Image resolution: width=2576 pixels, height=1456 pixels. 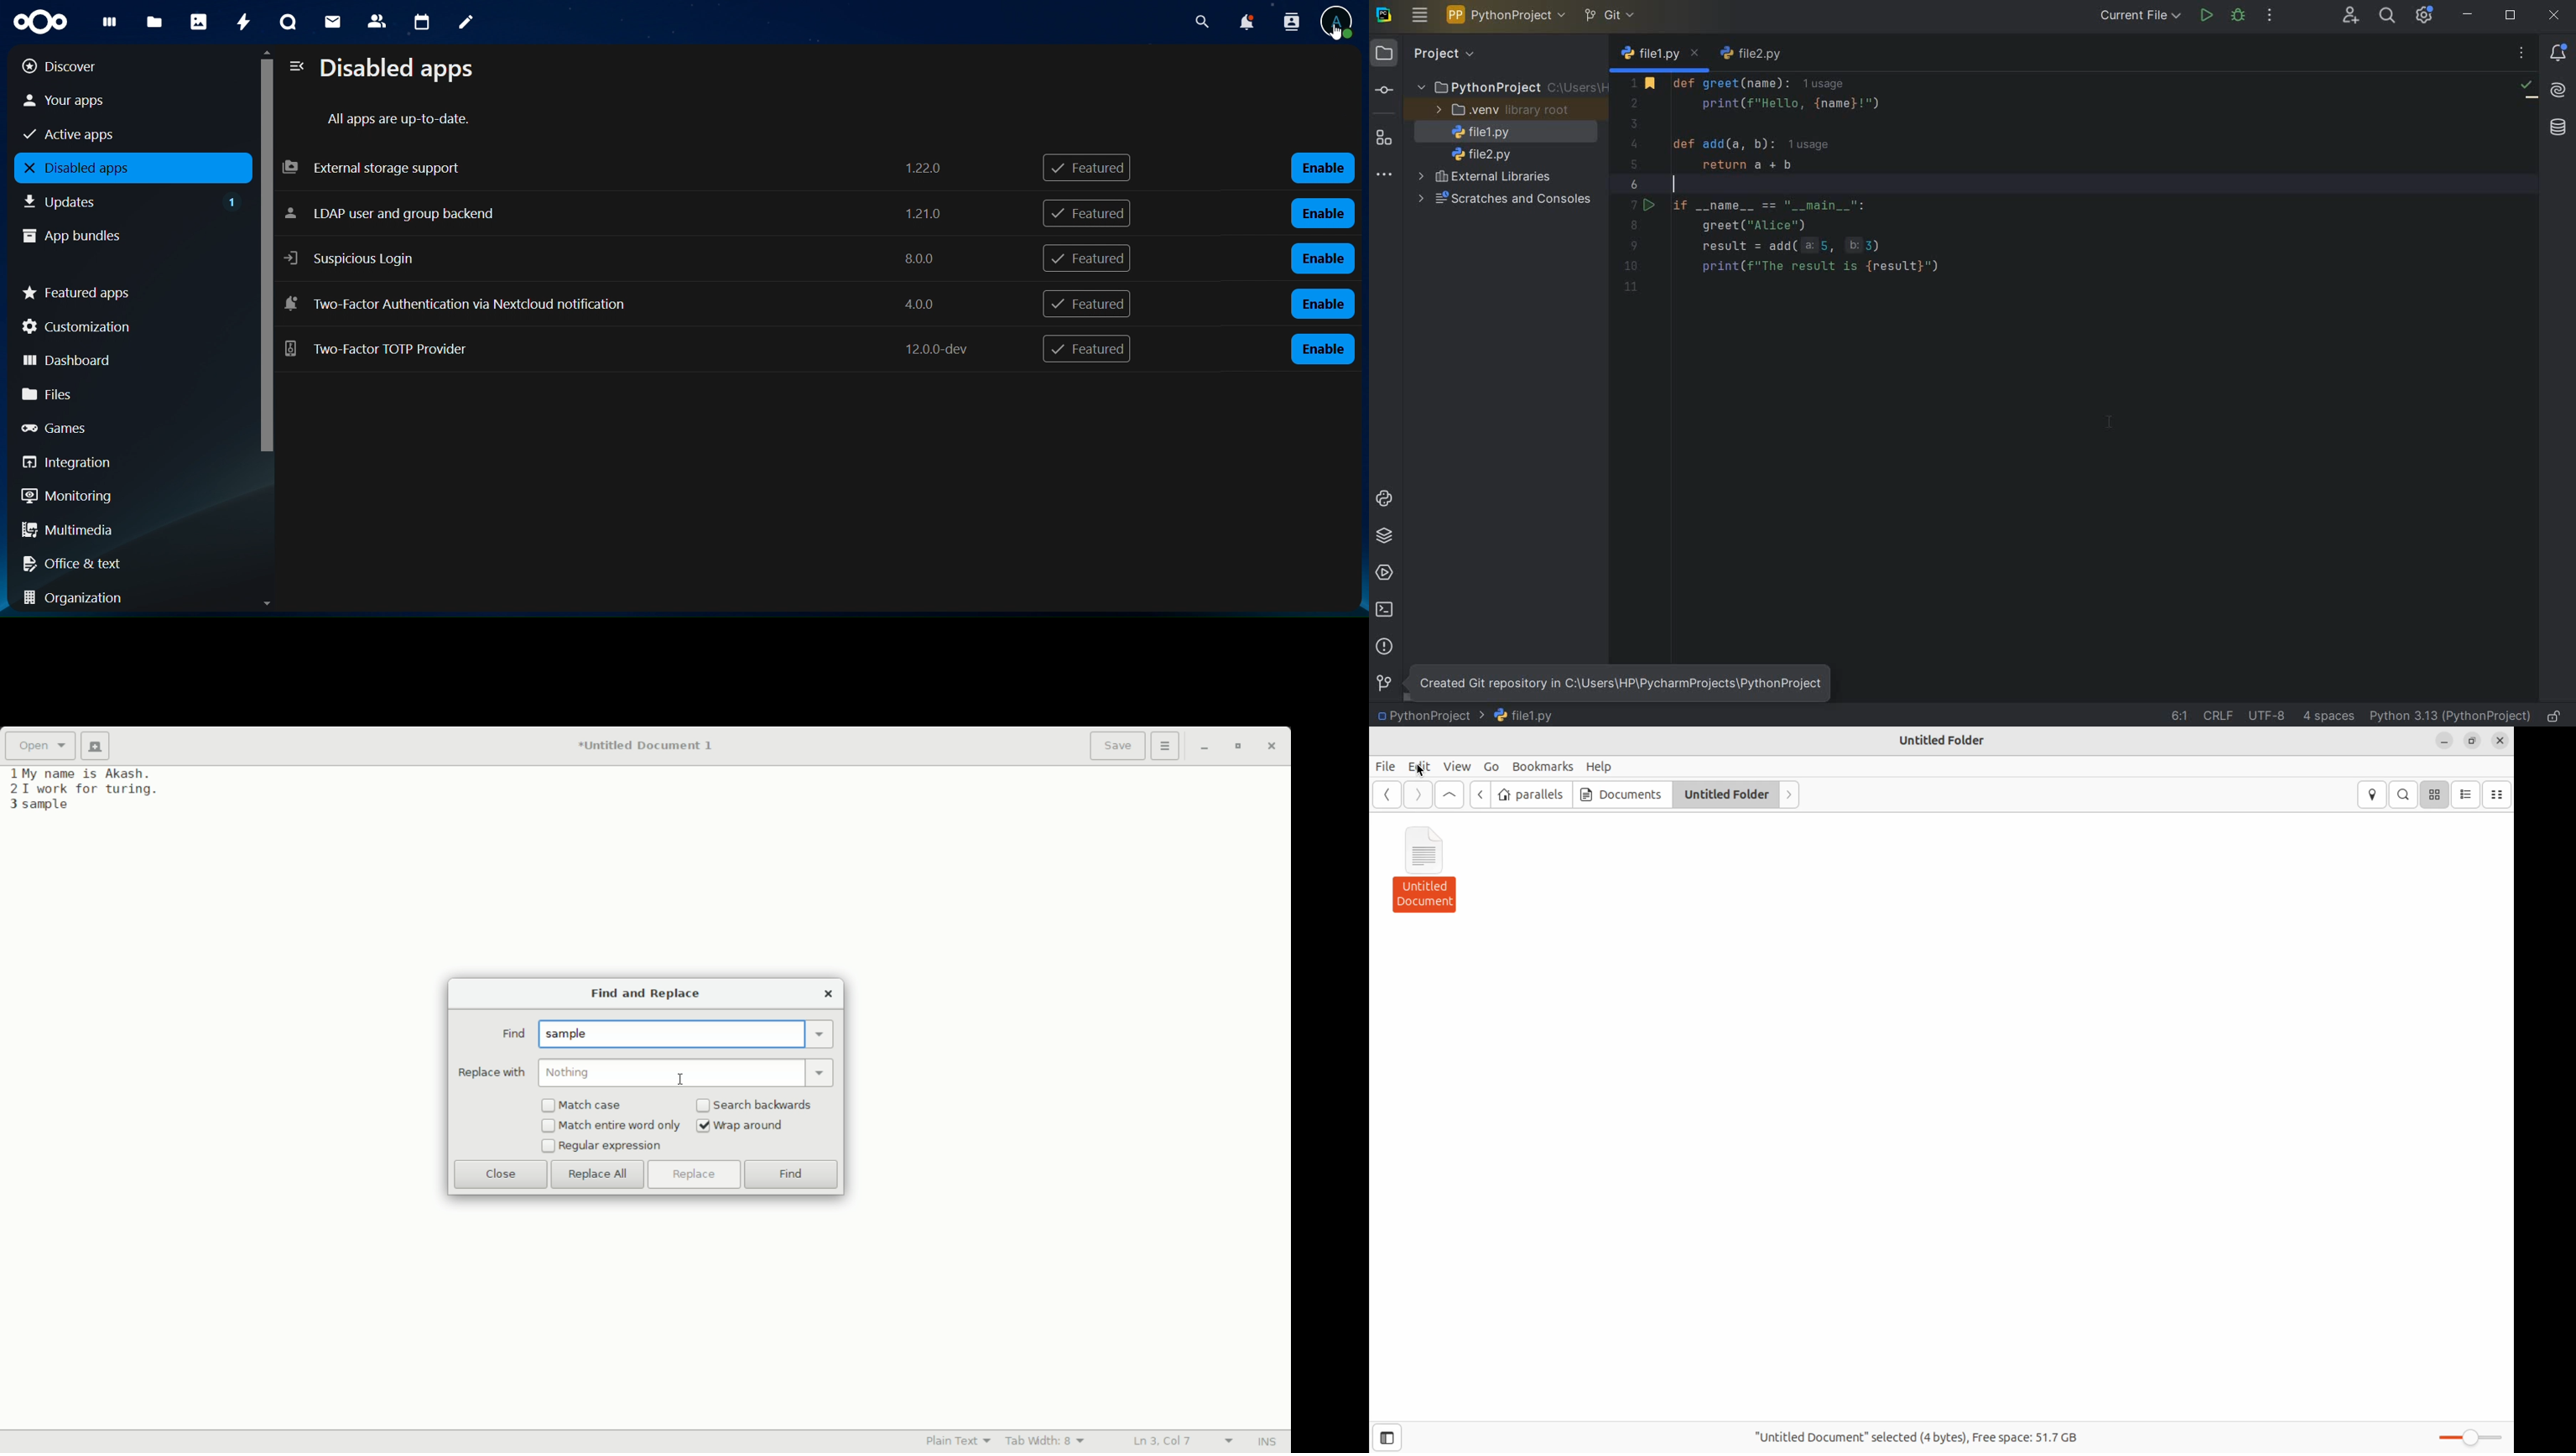 I want to click on notification, so click(x=1246, y=23).